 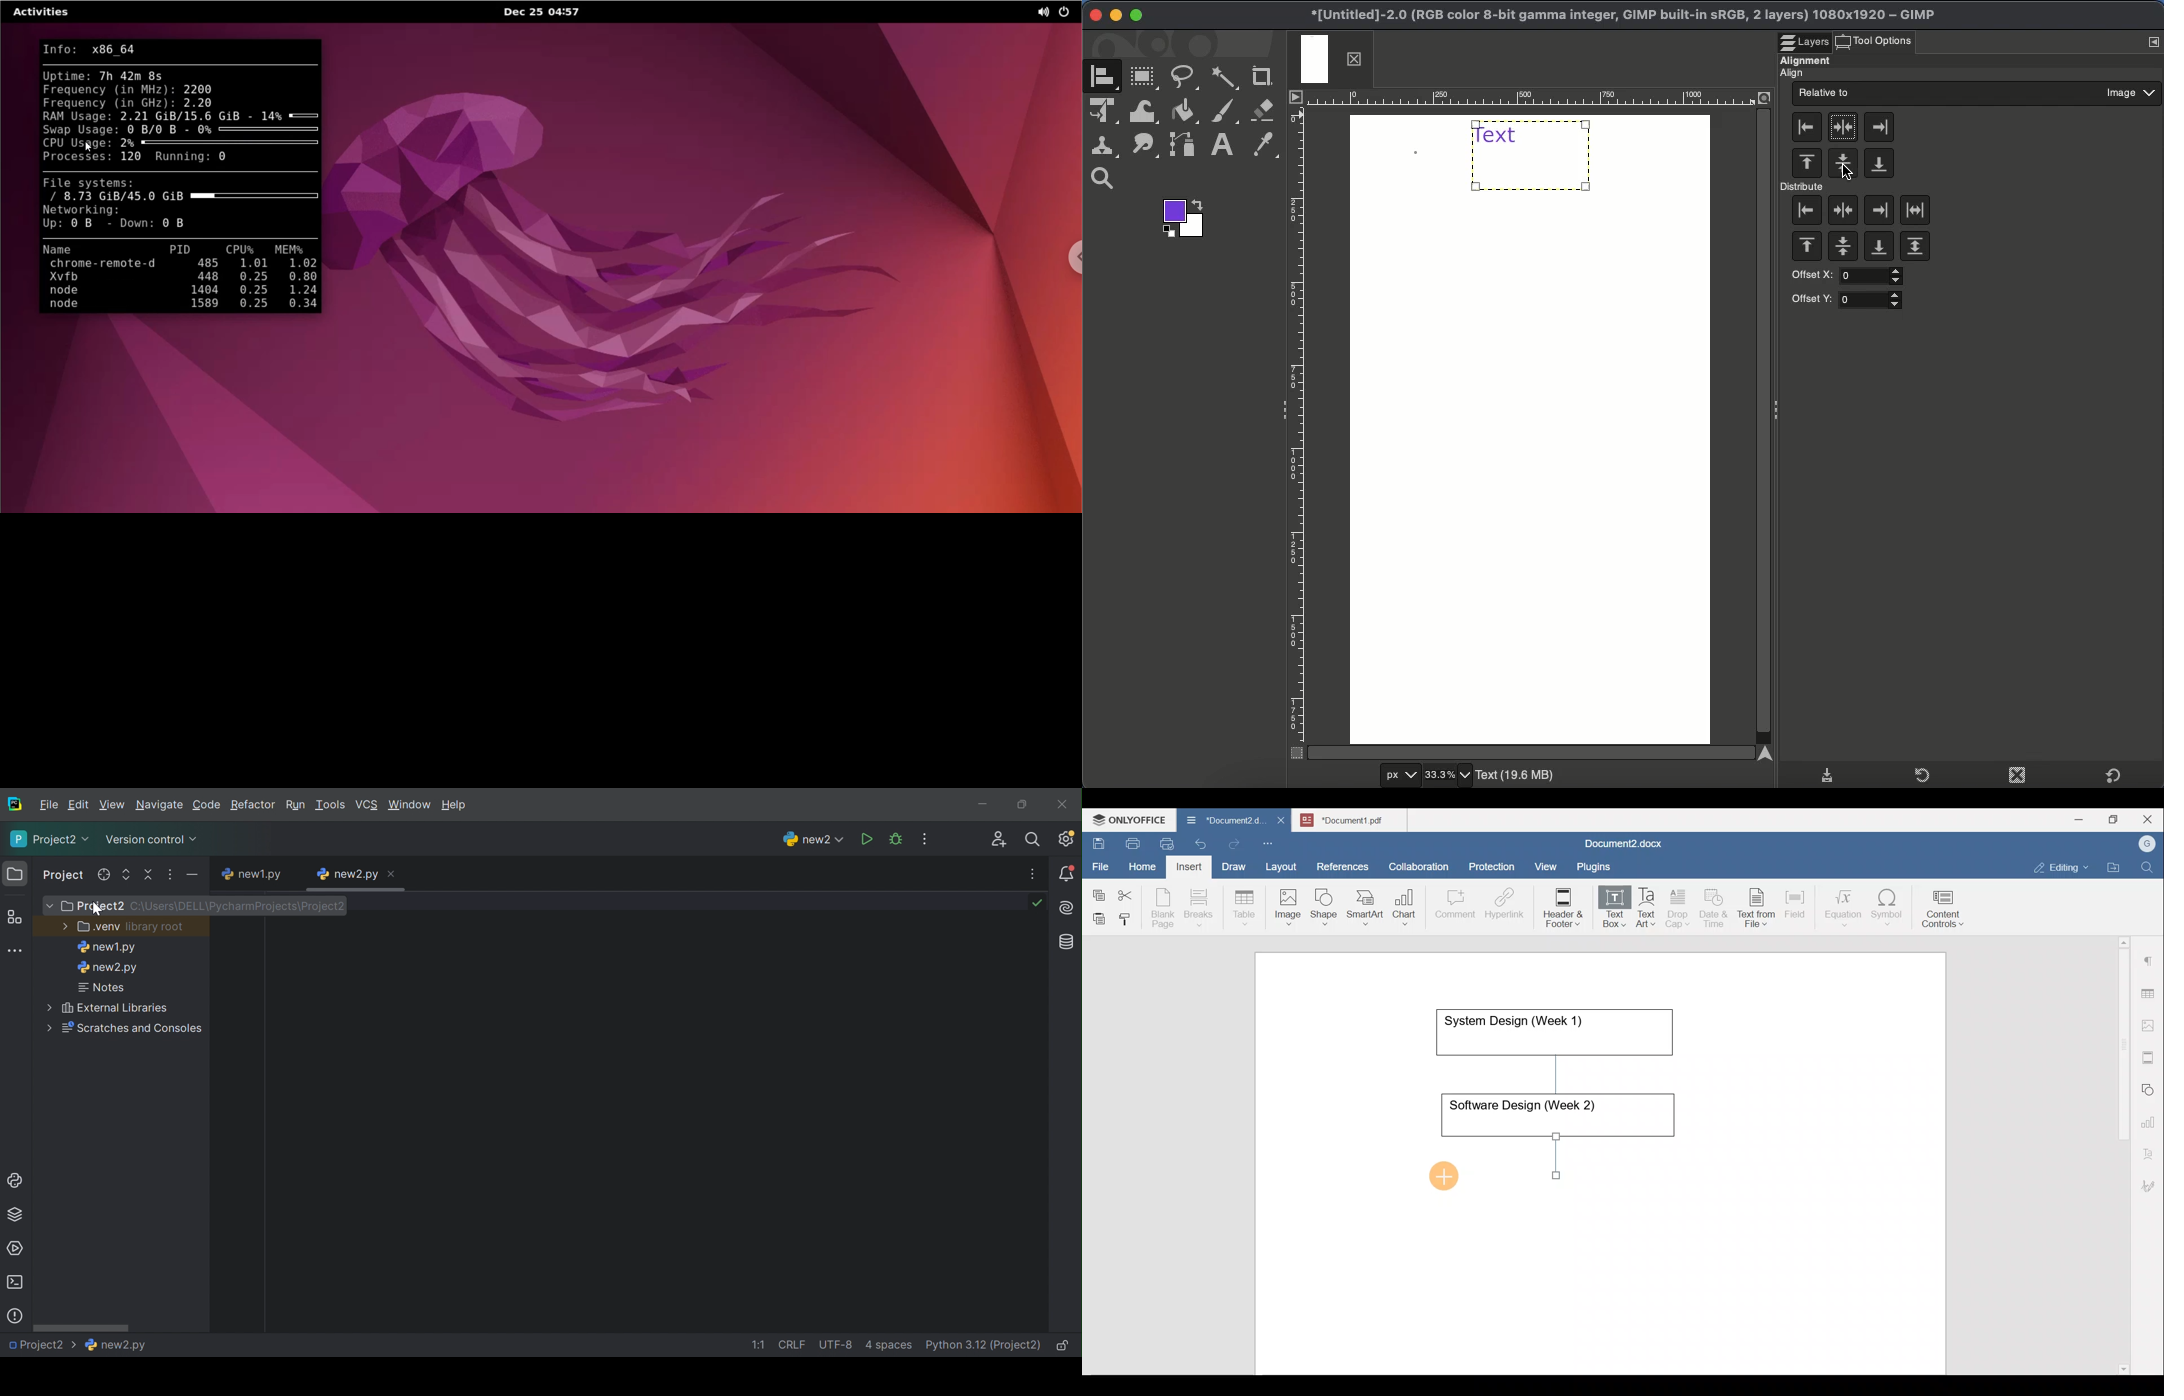 What do you see at coordinates (2078, 818) in the screenshot?
I see `Minimize` at bounding box center [2078, 818].